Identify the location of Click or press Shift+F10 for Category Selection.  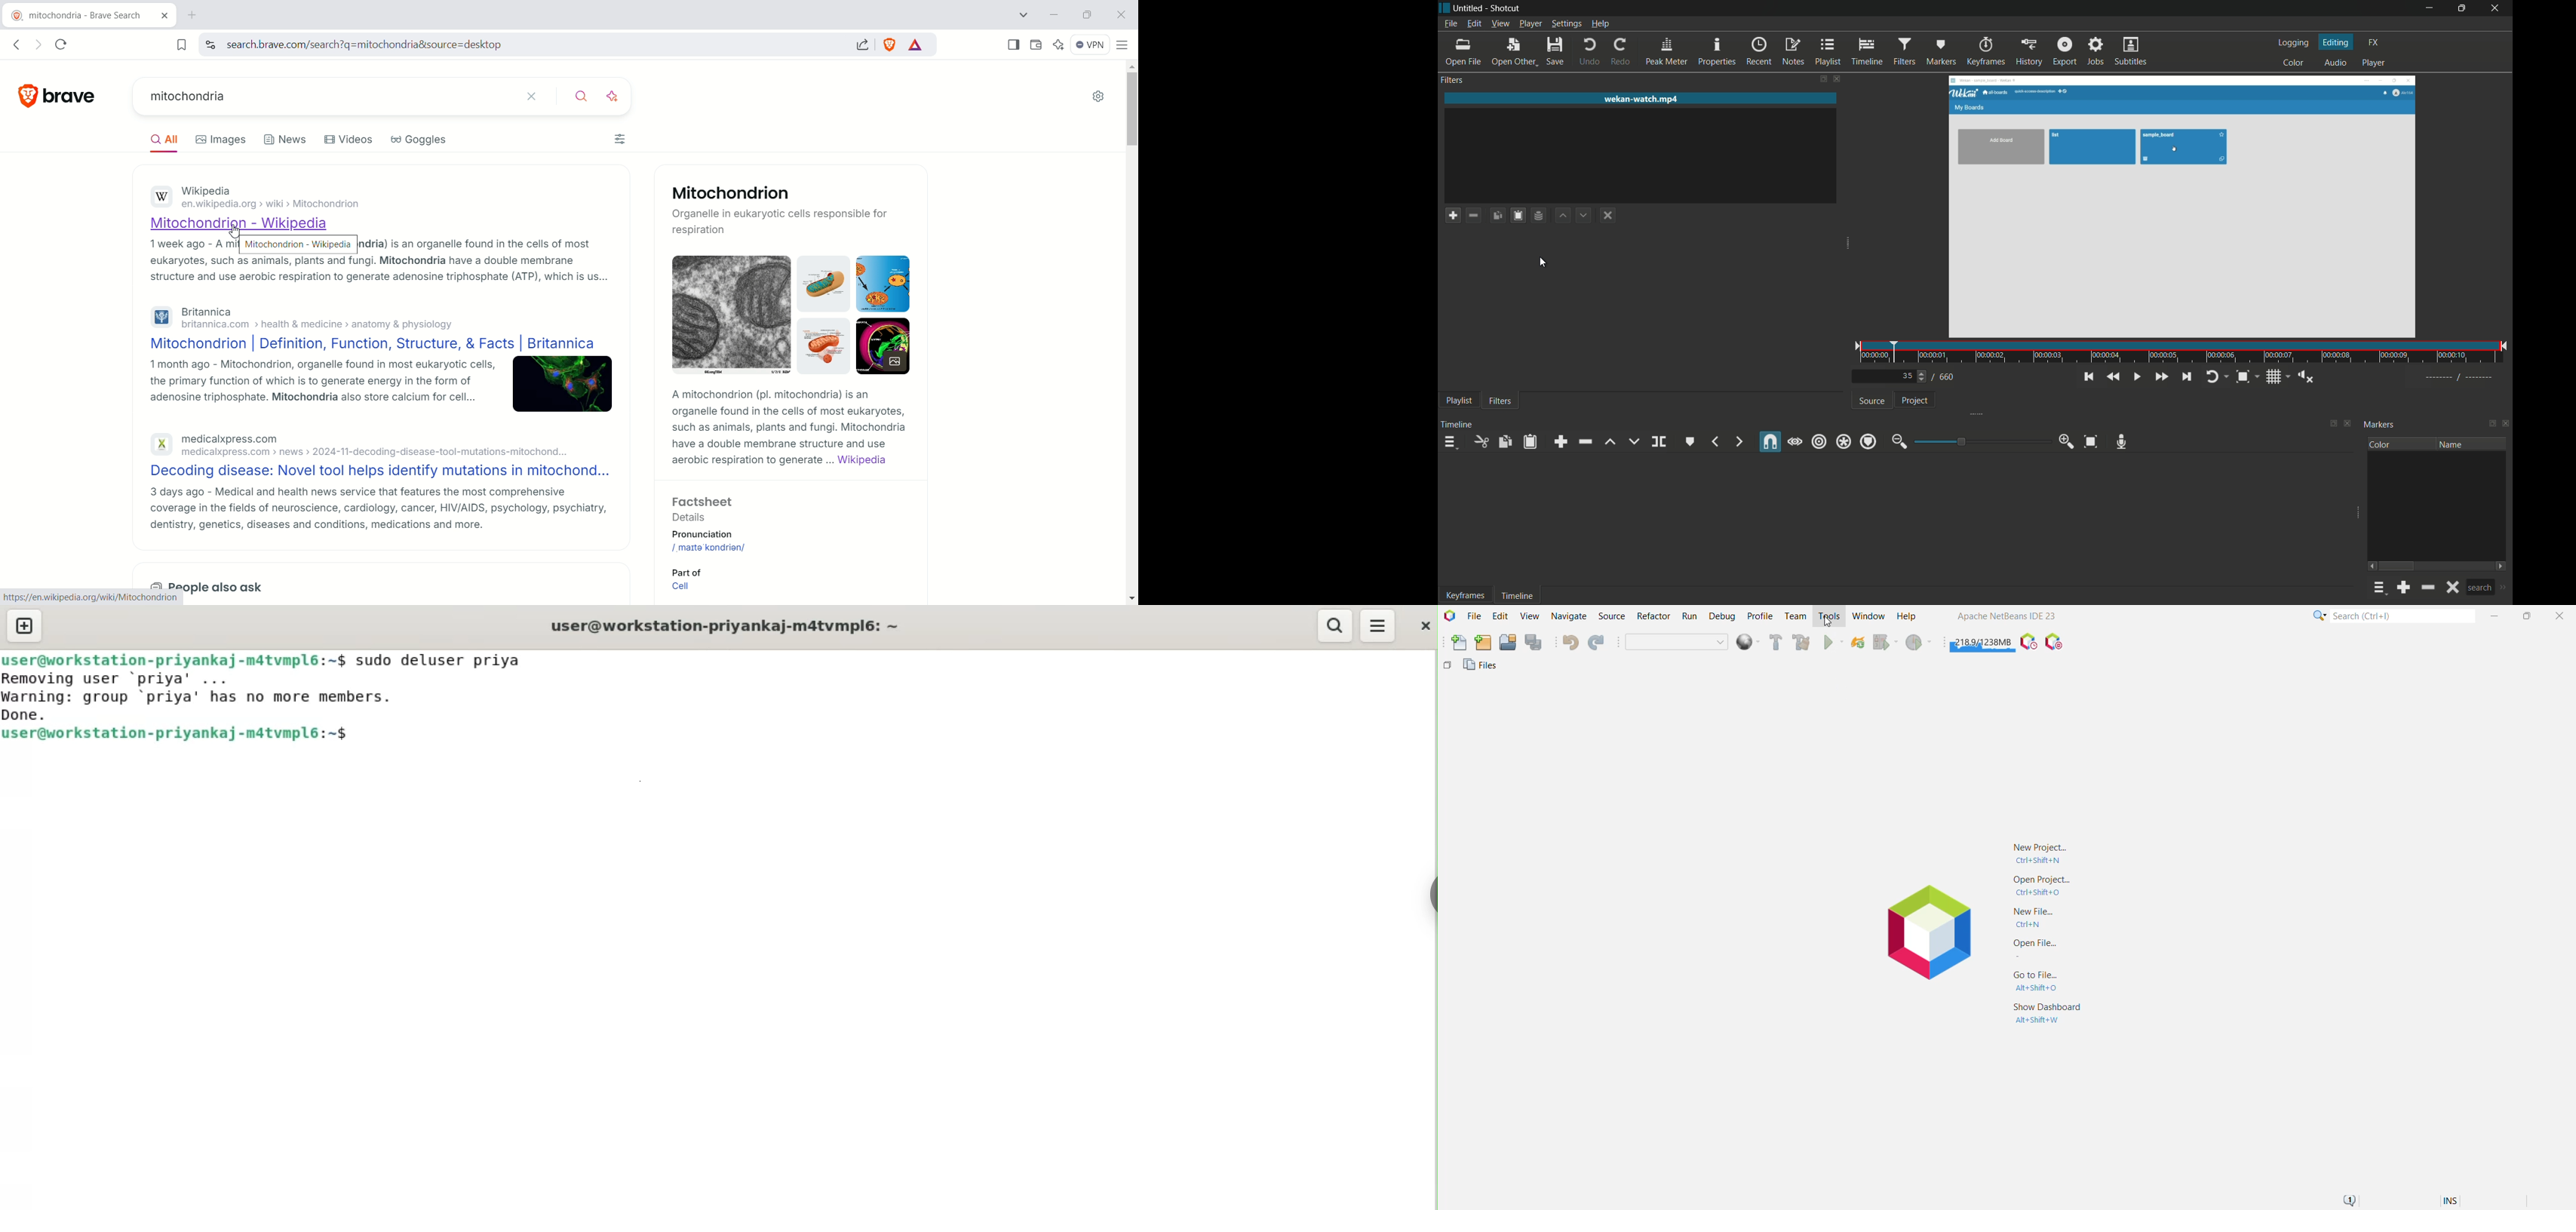
(2318, 615).